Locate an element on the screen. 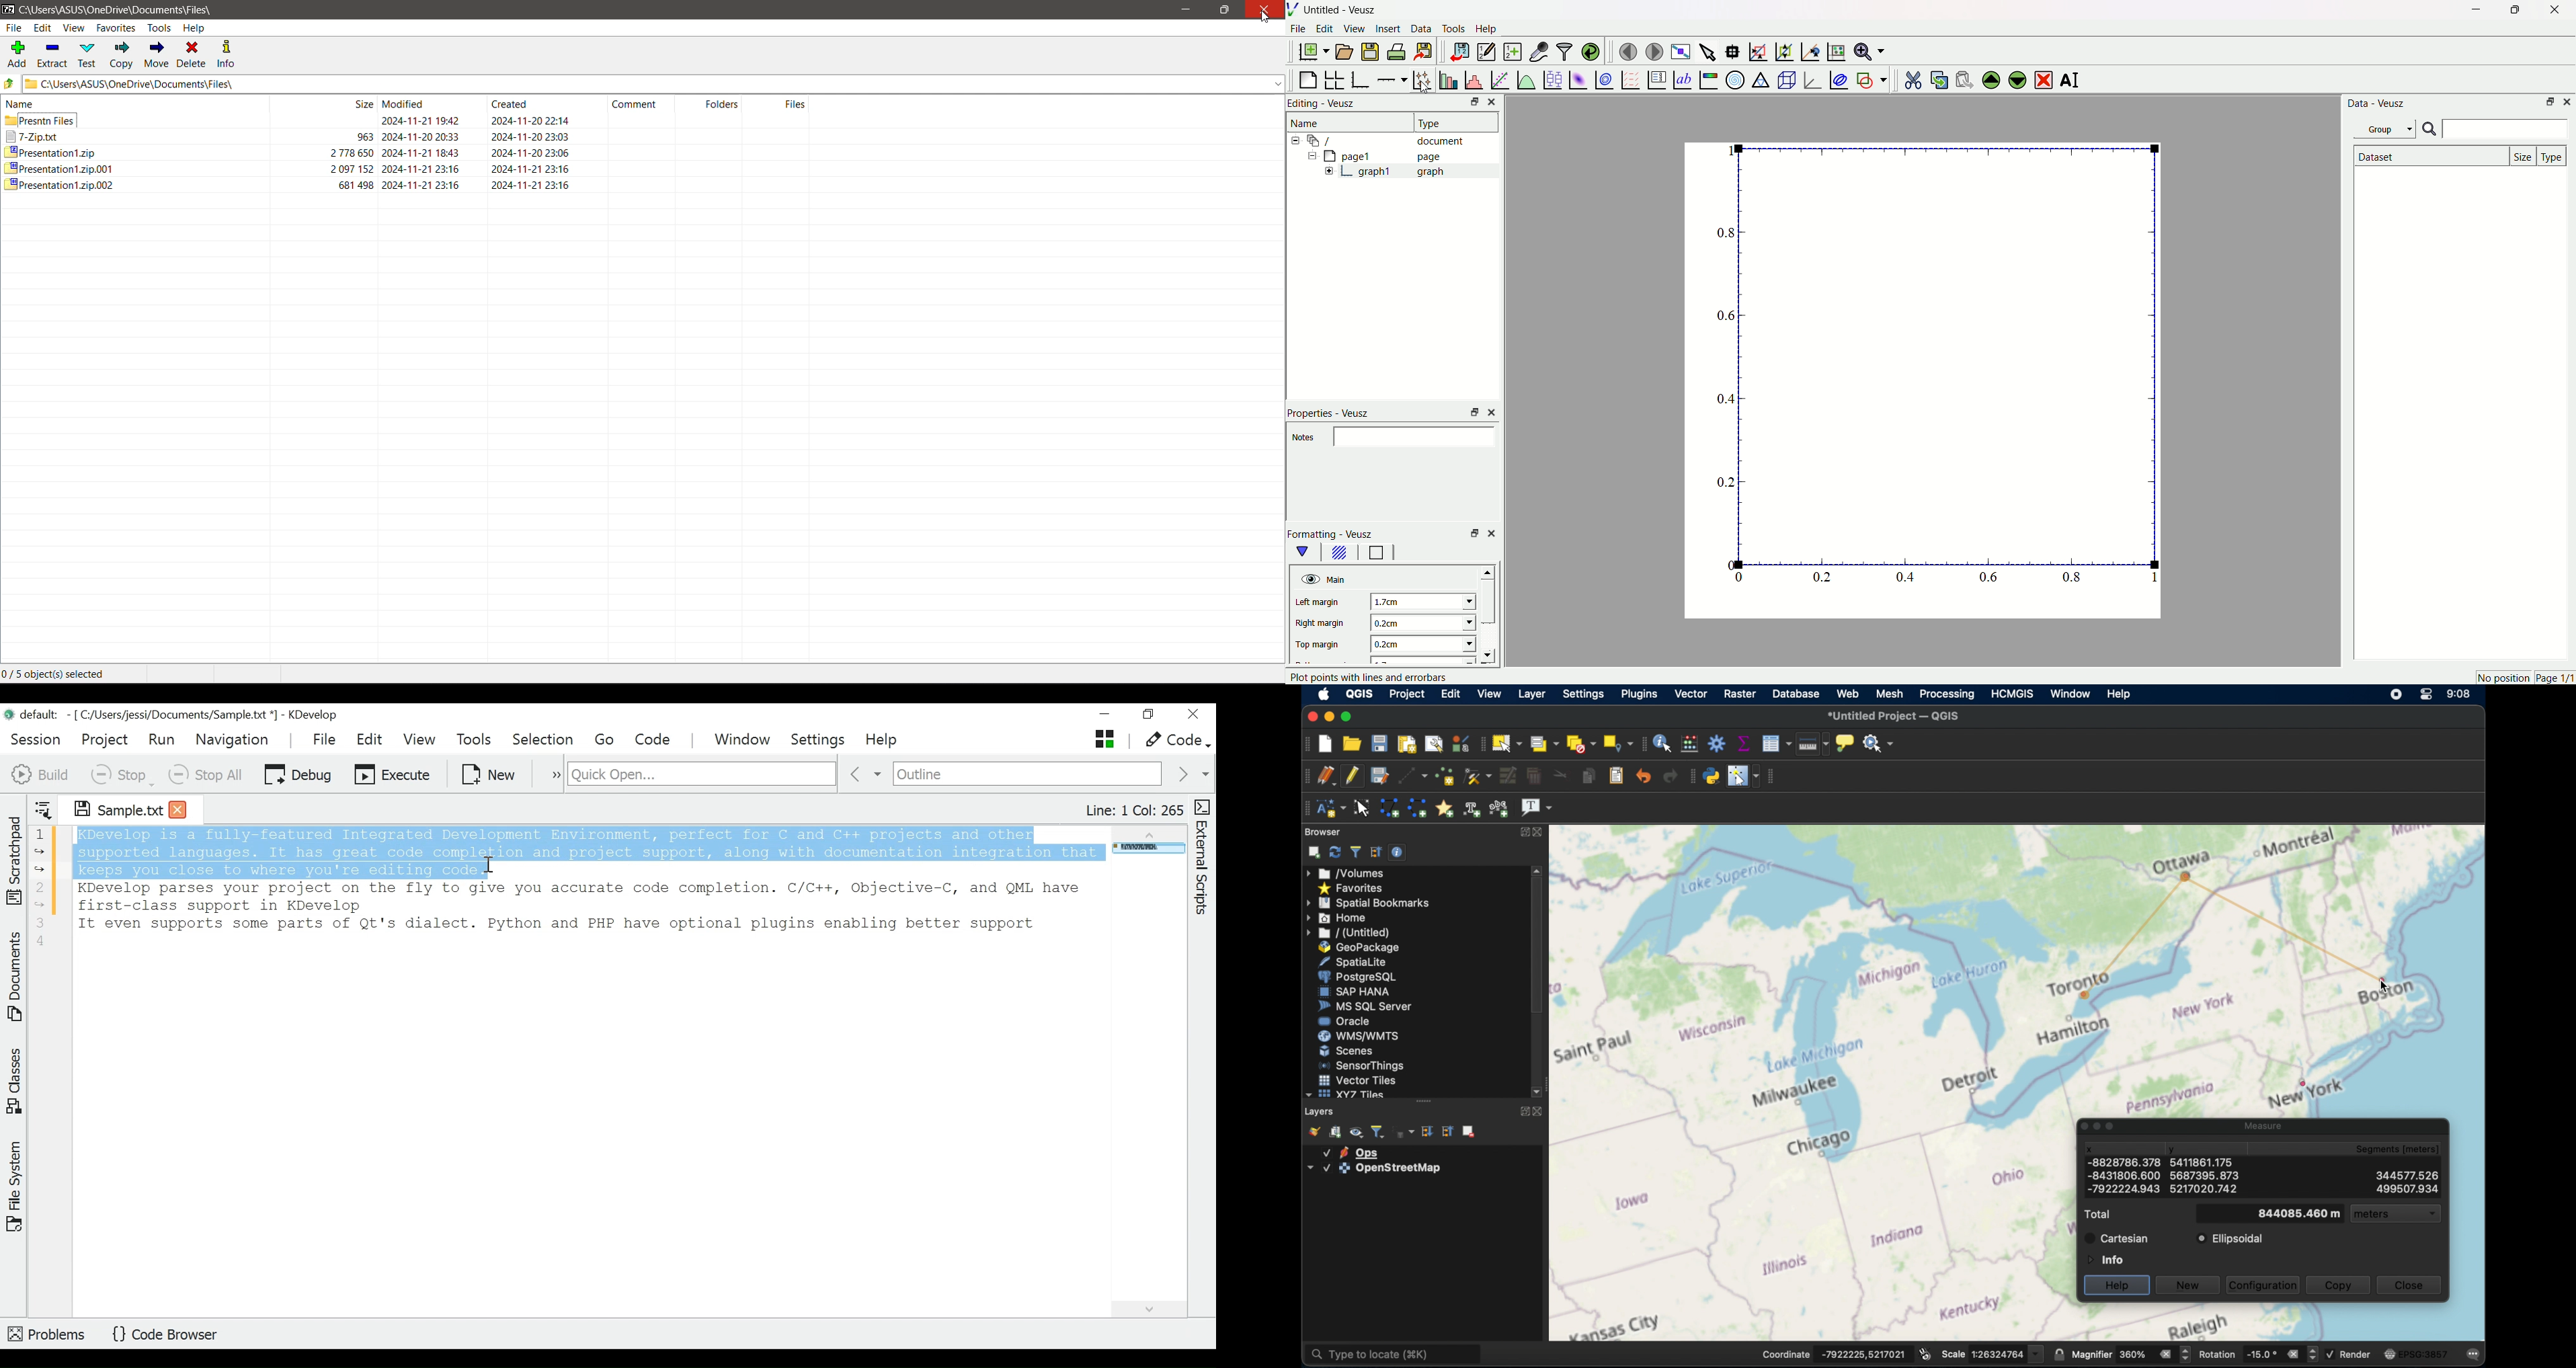 The height and width of the screenshot is (1372, 2576). Help is located at coordinates (1490, 29).